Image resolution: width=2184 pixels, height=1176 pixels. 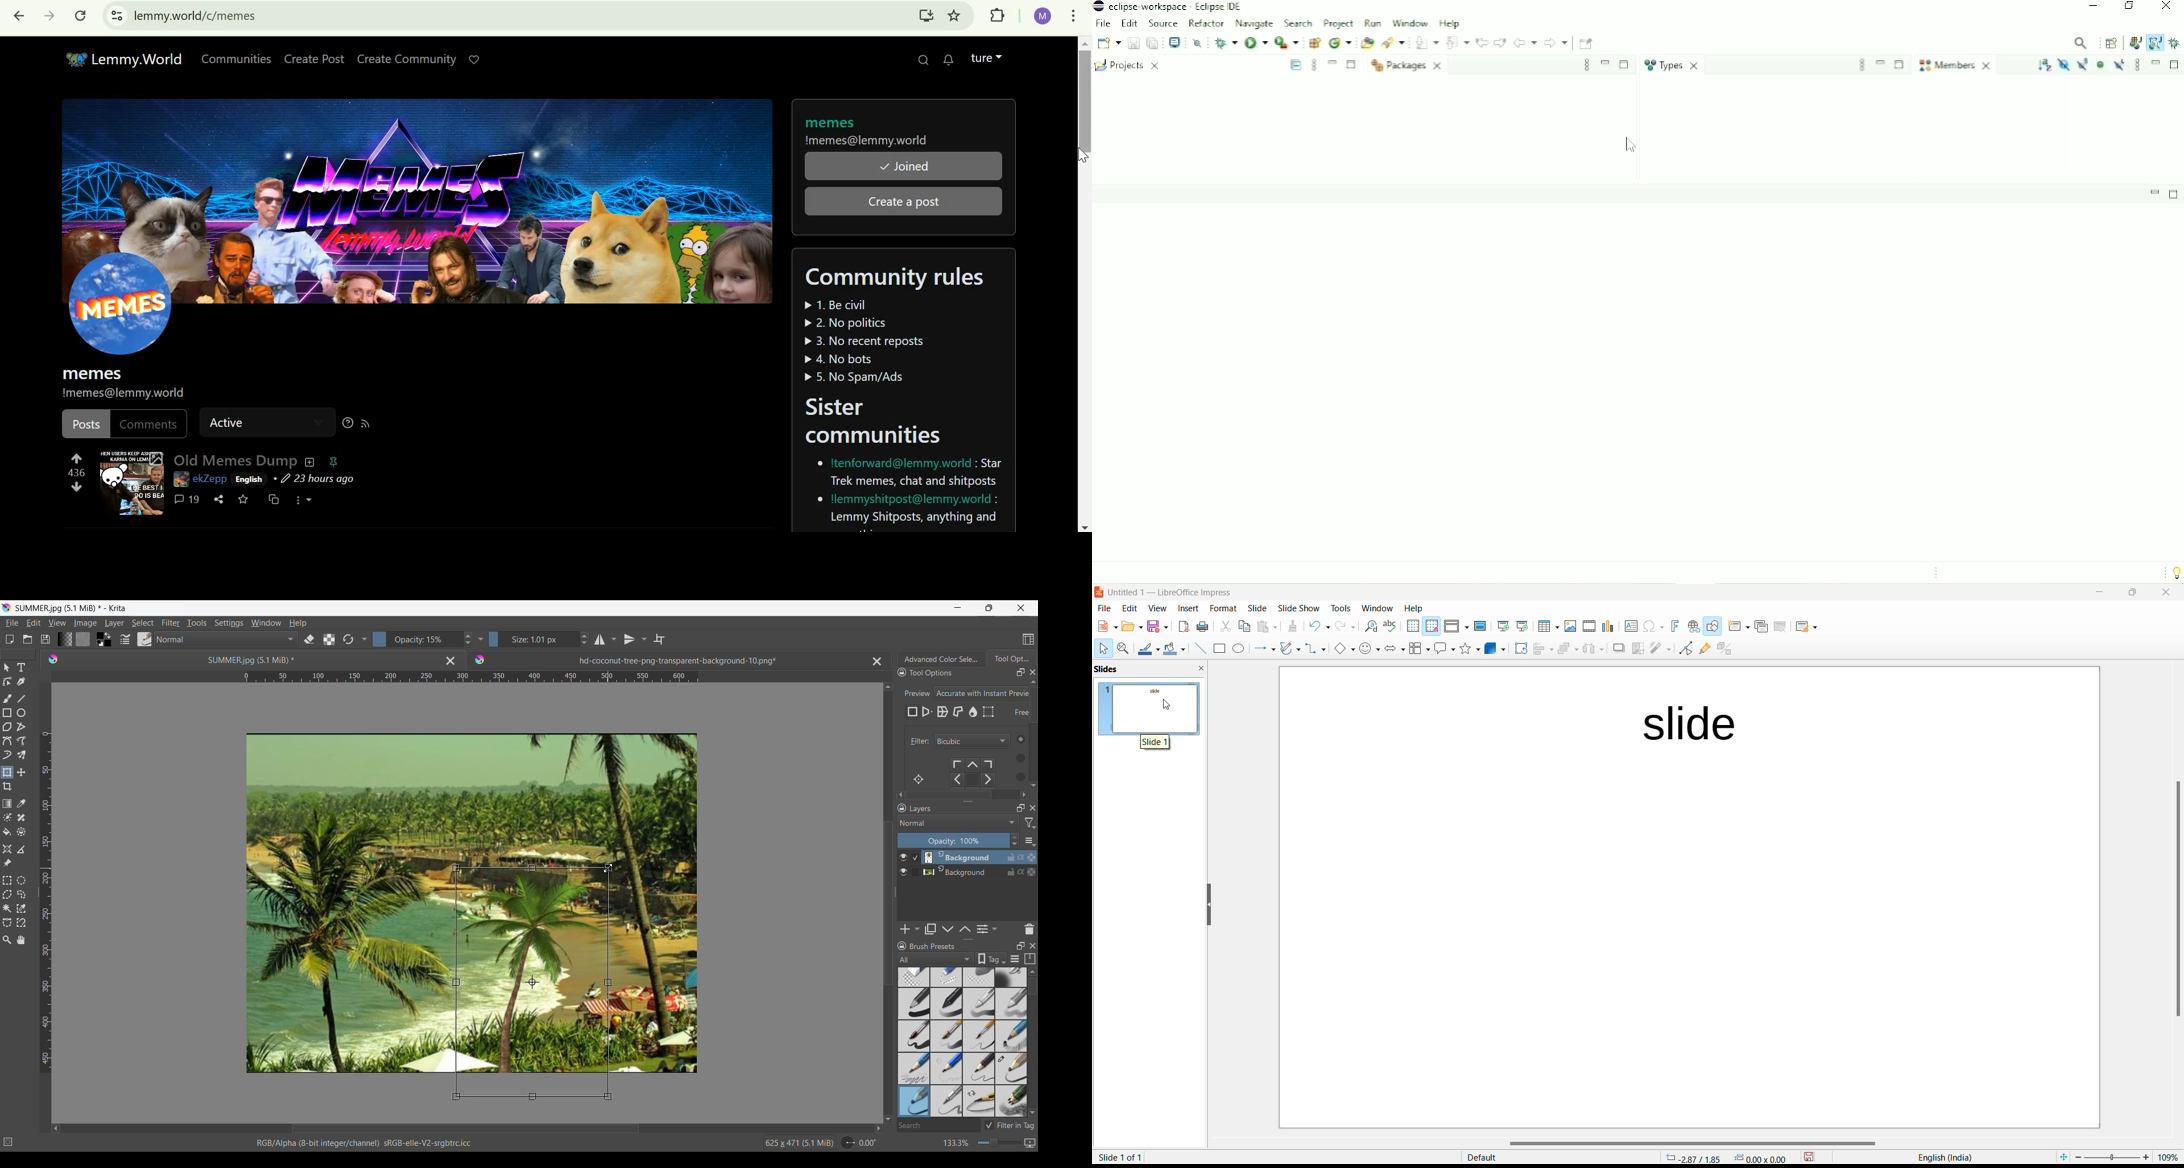 I want to click on search, so click(x=923, y=60).